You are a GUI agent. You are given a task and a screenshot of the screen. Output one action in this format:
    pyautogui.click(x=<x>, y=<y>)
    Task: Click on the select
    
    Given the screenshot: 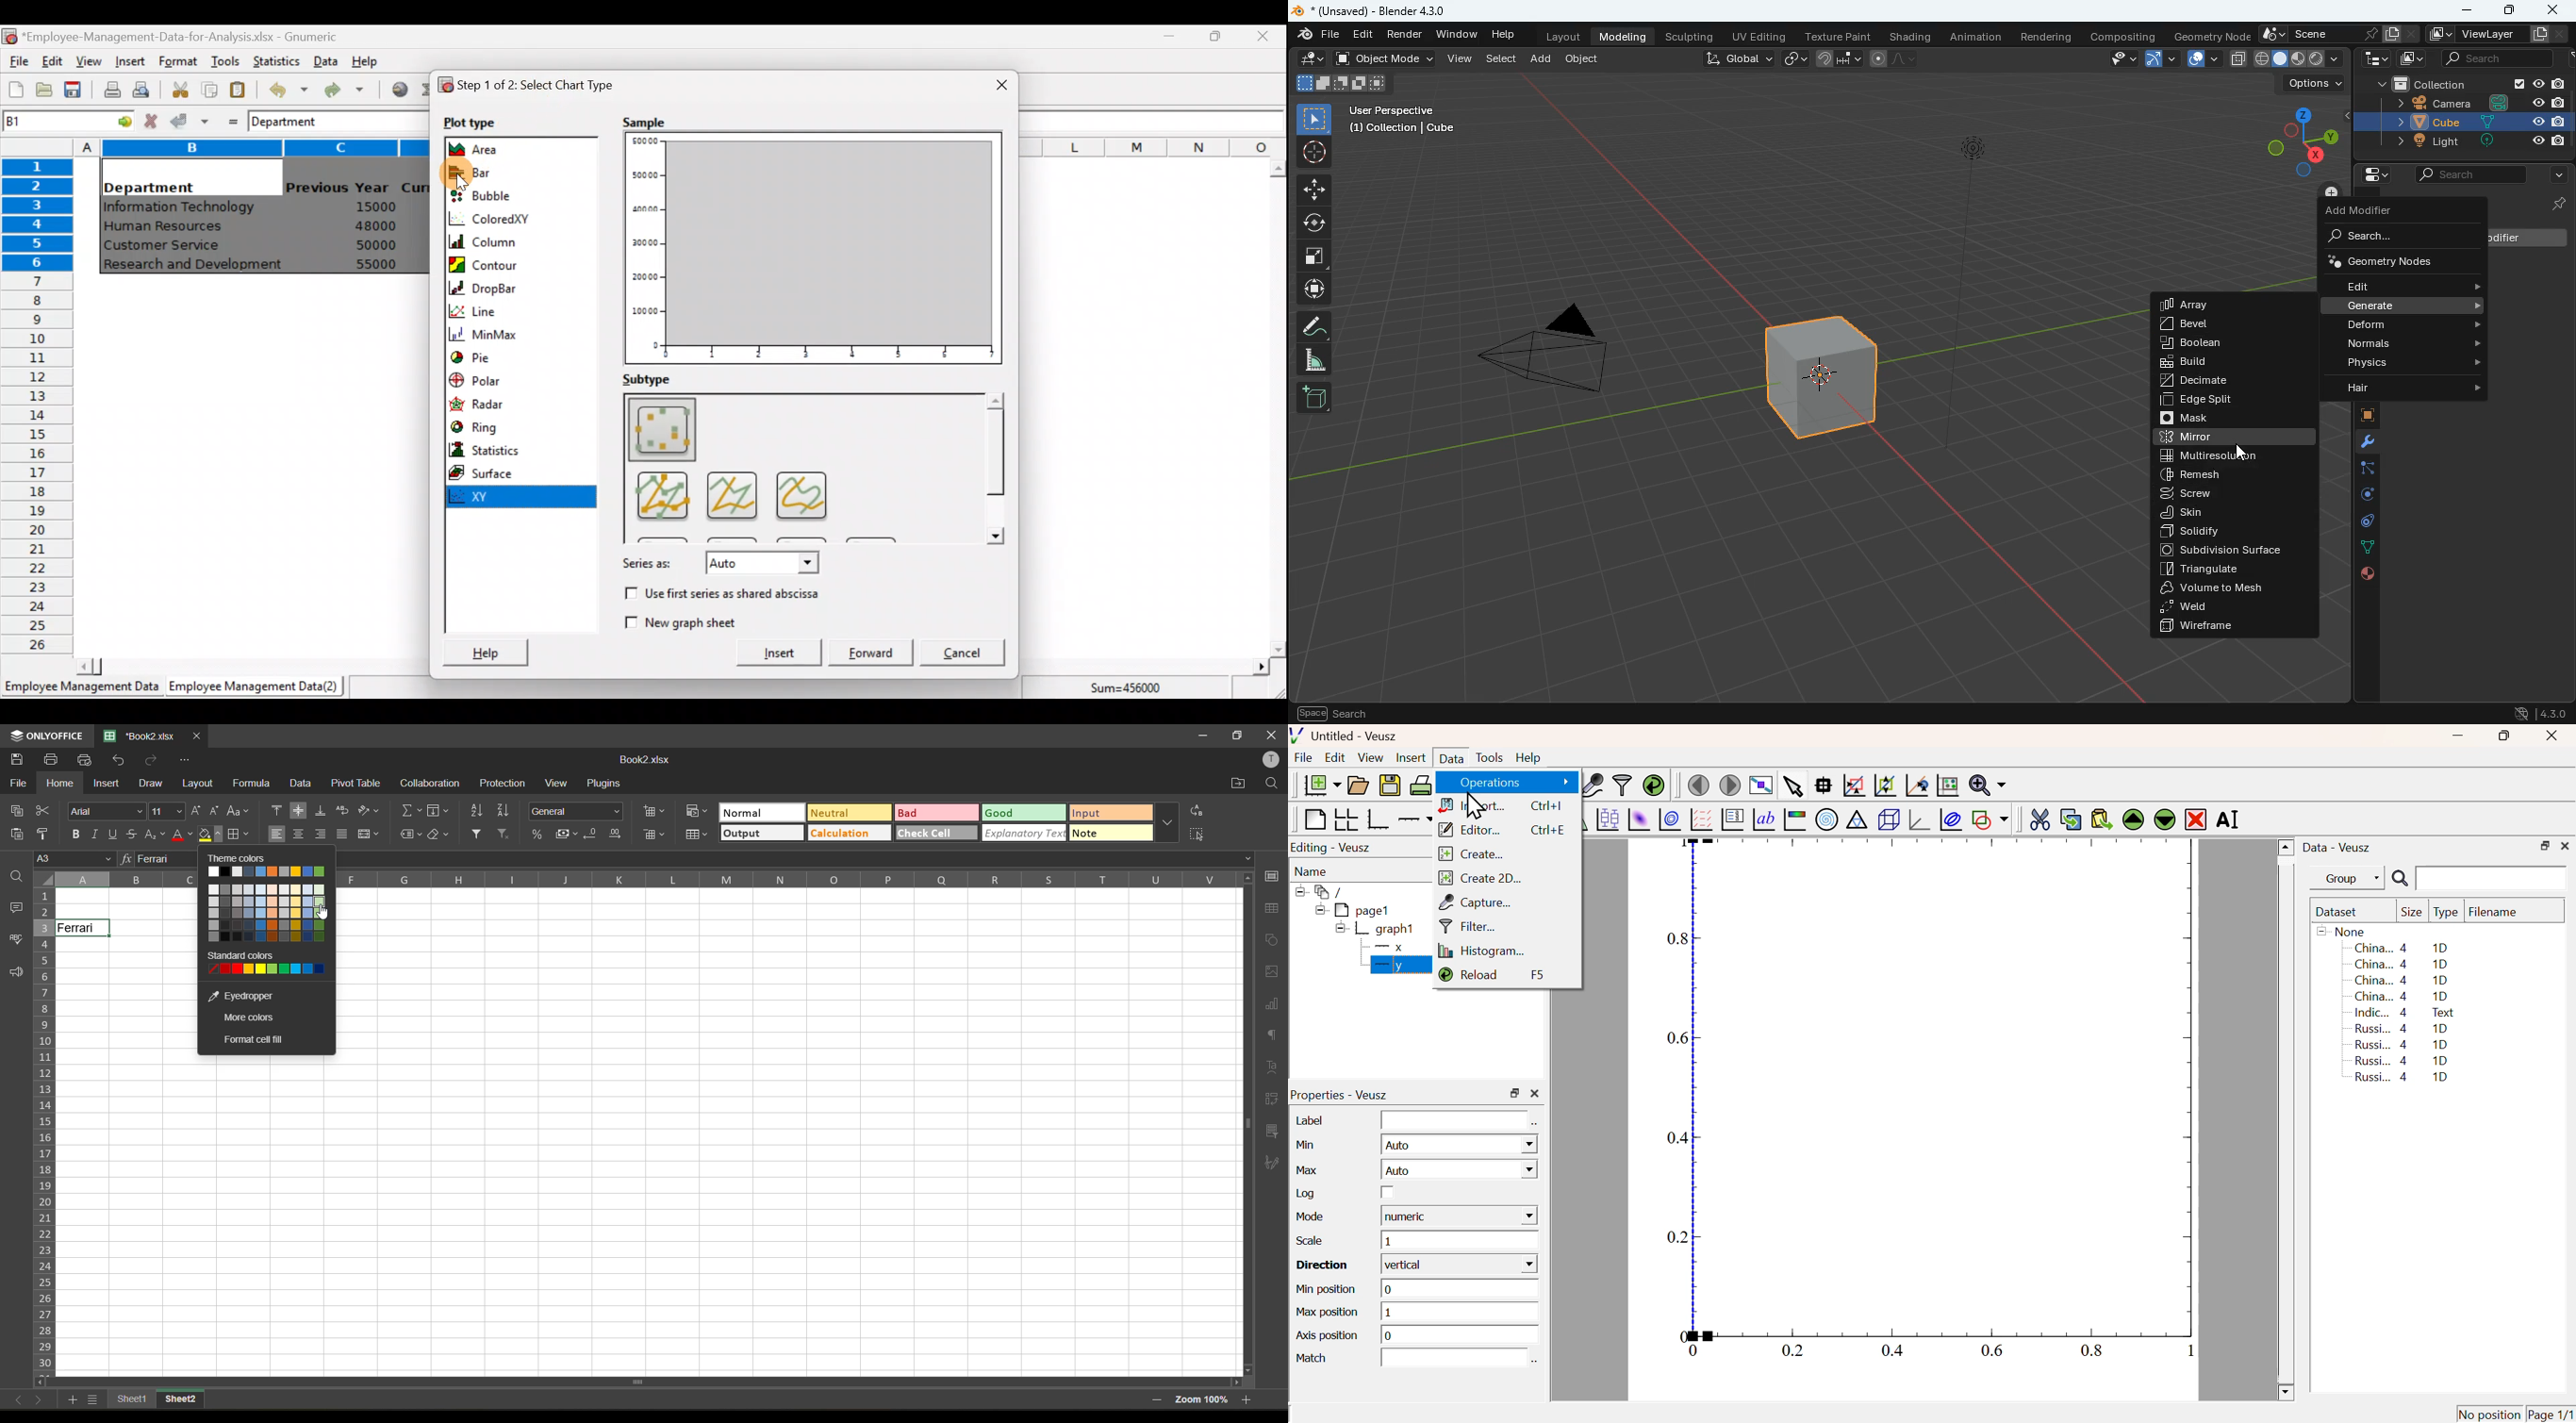 What is the action you would take?
    pyautogui.click(x=1503, y=59)
    